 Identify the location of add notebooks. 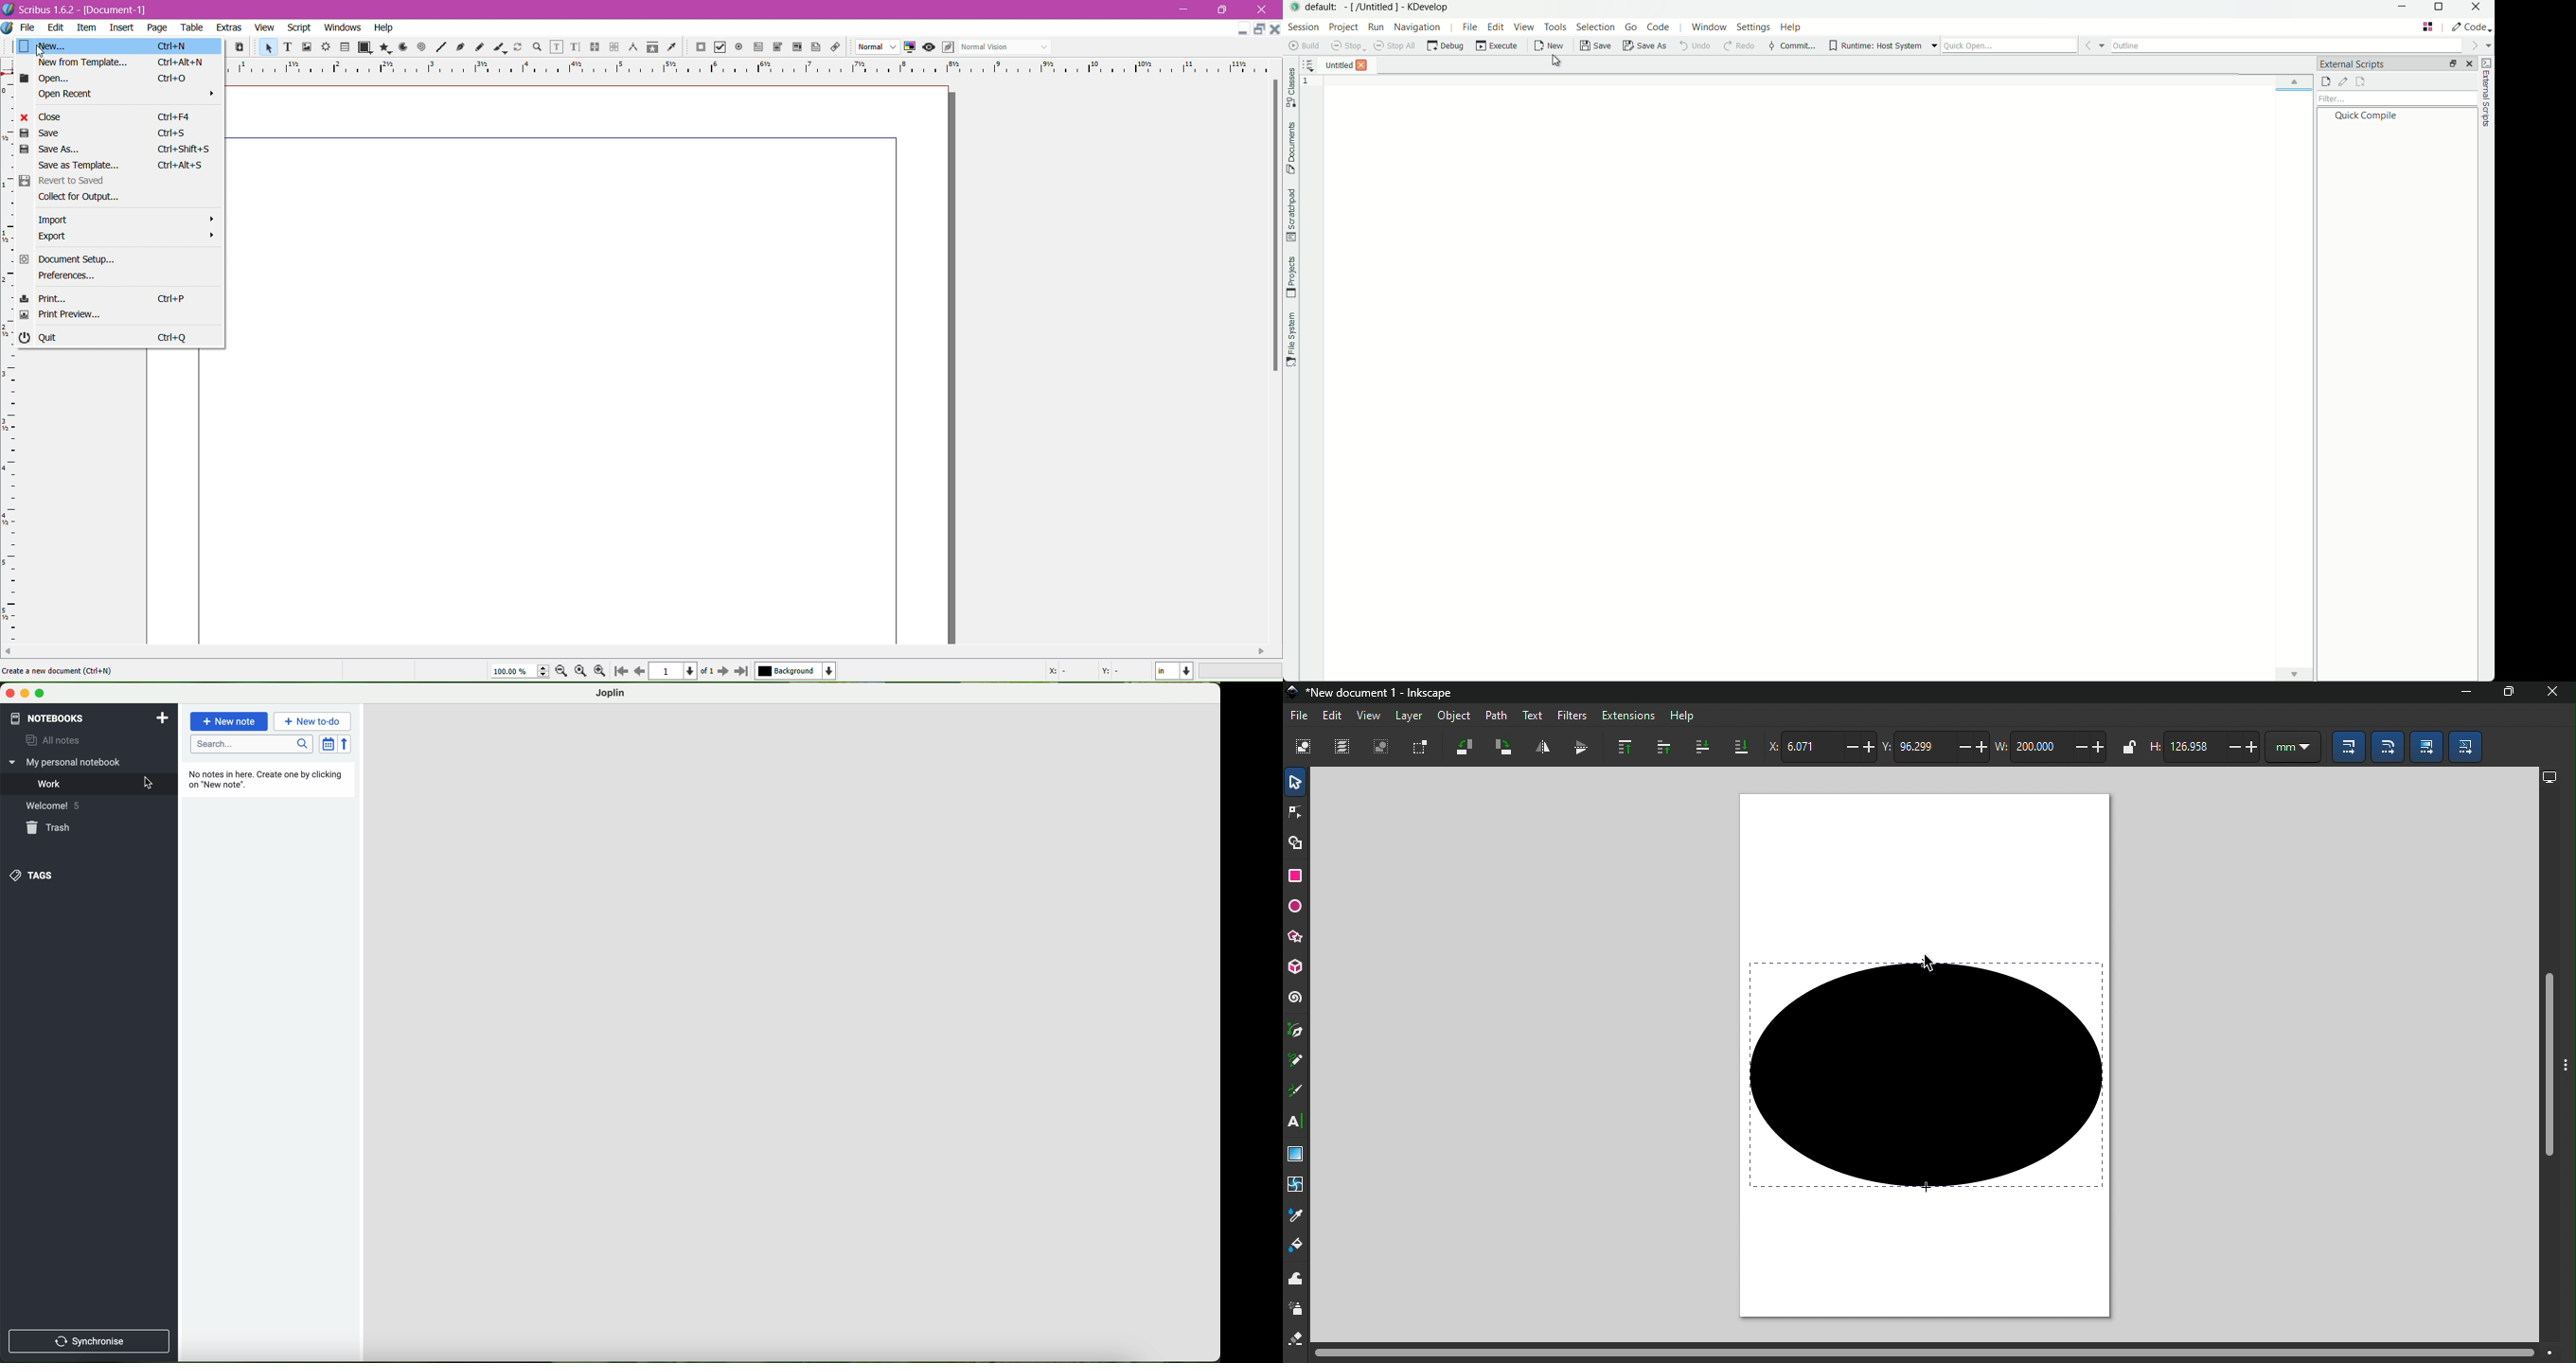
(161, 717).